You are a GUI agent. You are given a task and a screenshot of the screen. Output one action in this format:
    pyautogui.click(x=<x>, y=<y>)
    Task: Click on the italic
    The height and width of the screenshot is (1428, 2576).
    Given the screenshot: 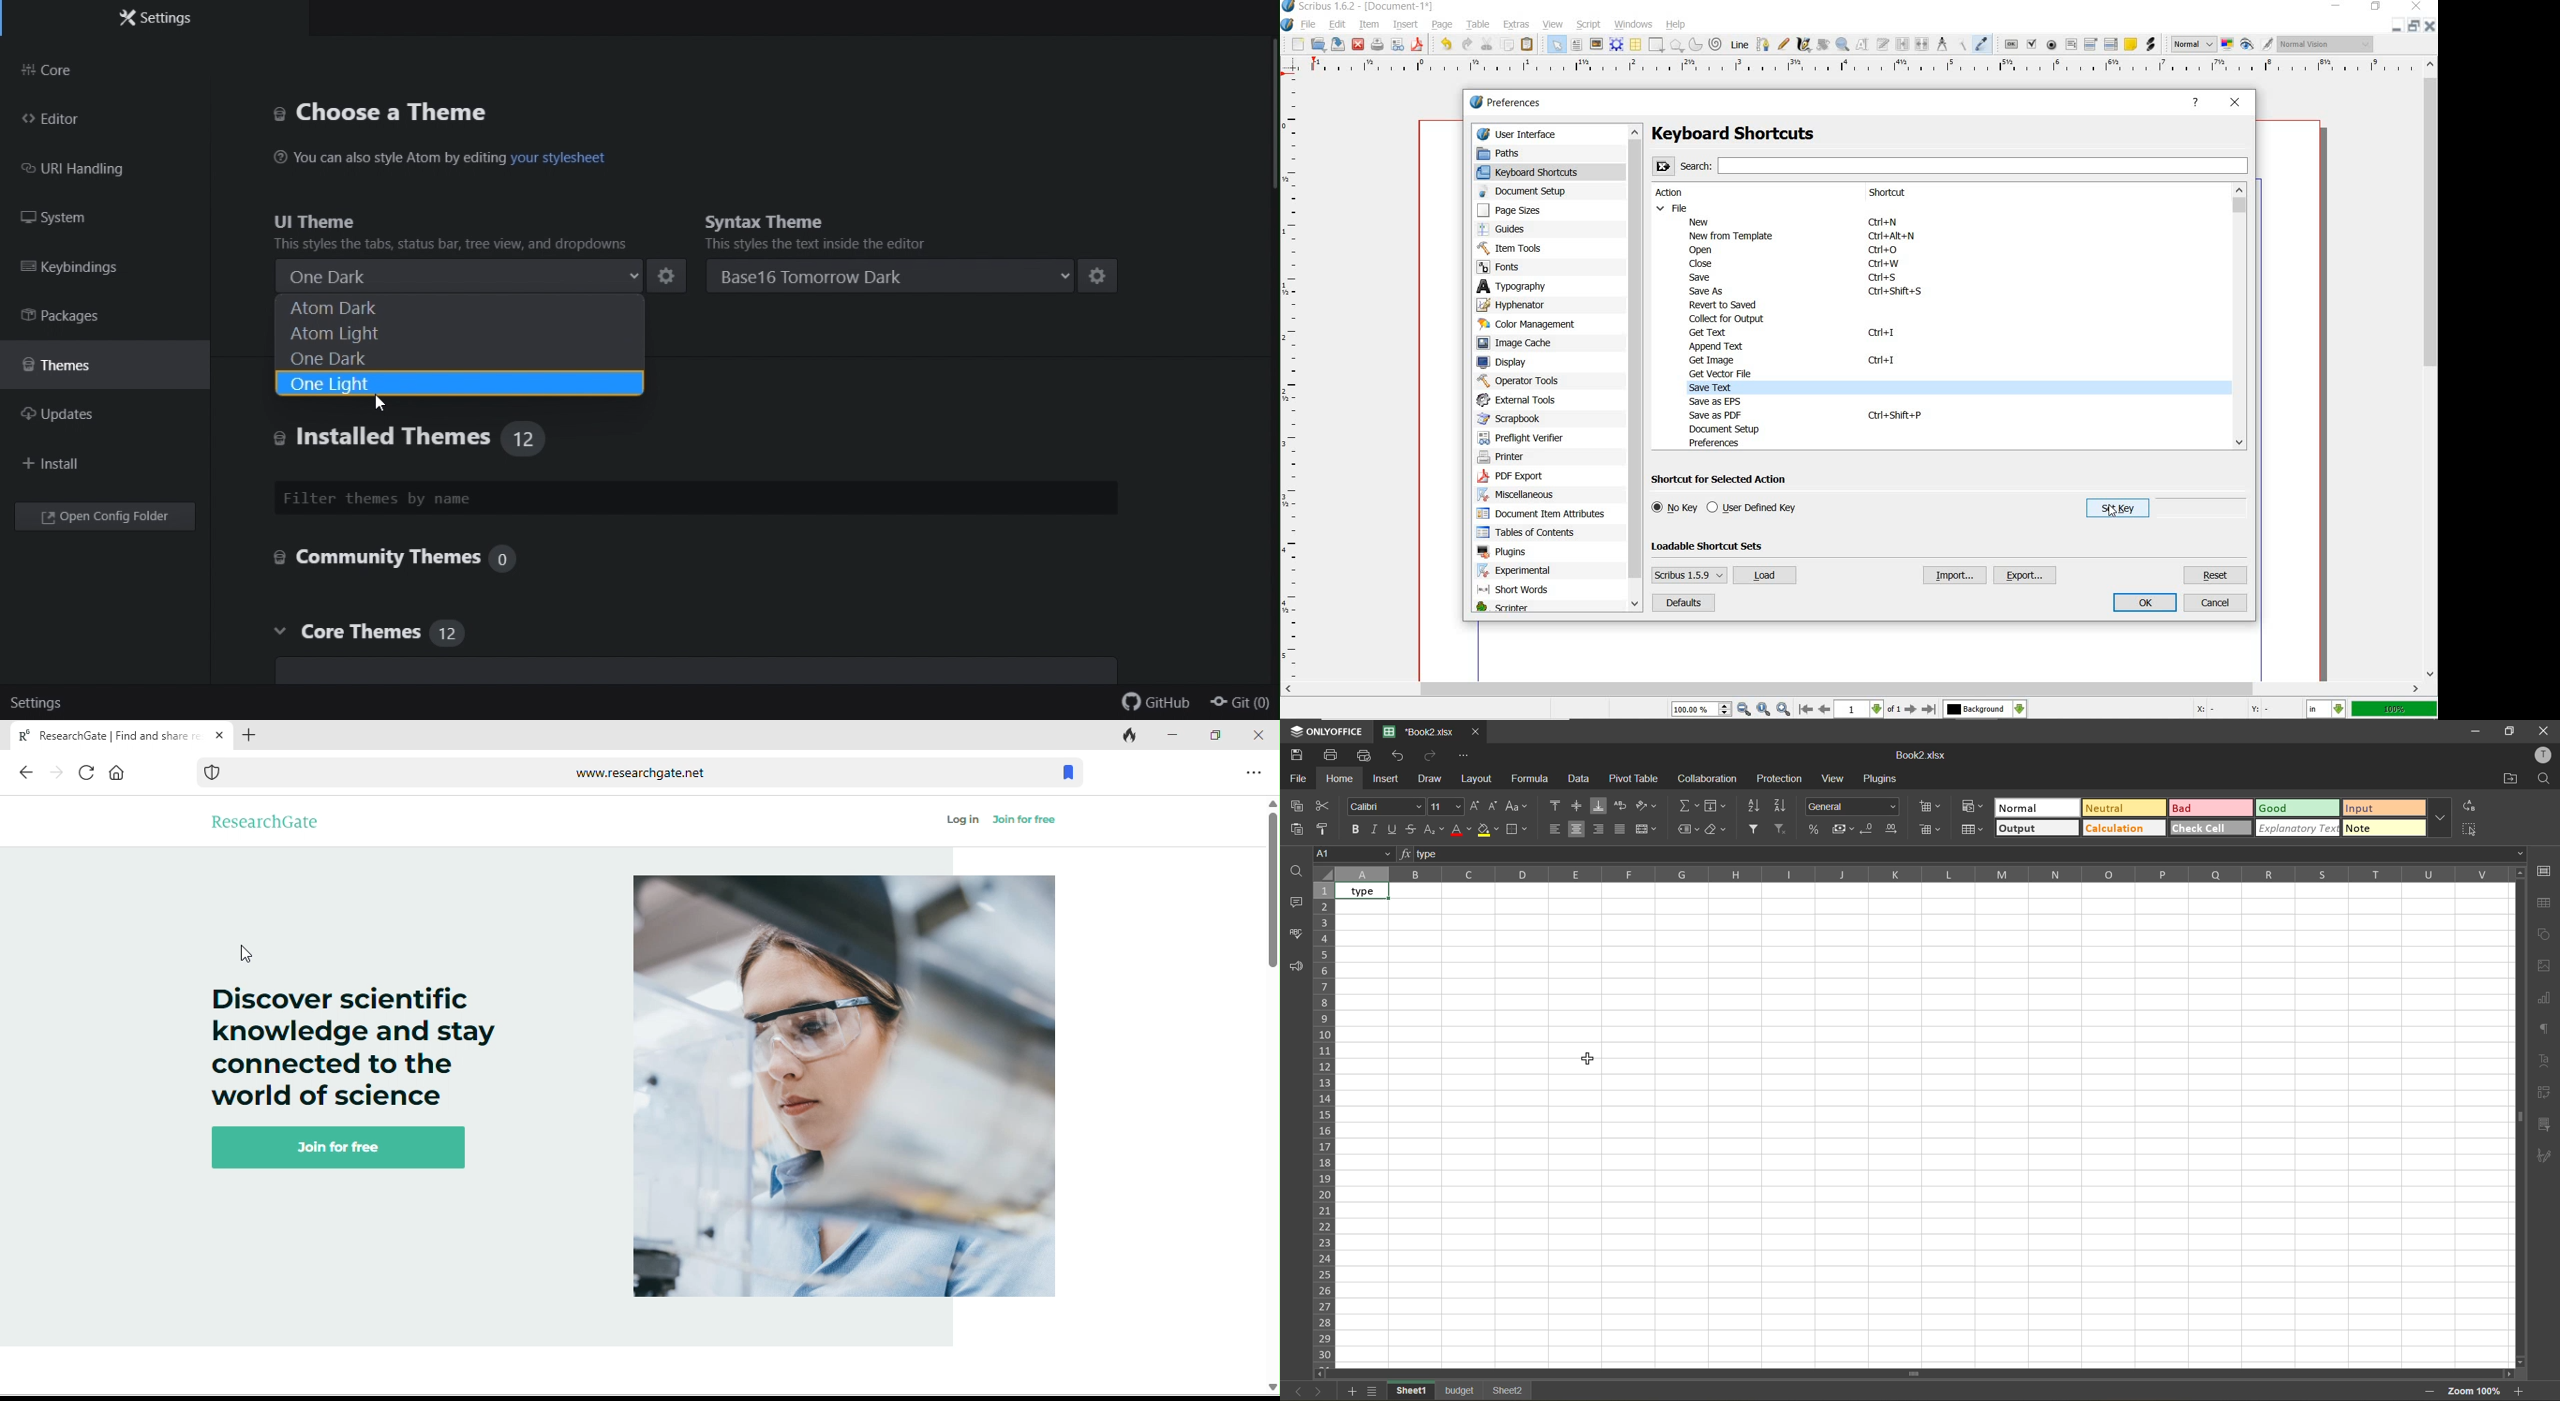 What is the action you would take?
    pyautogui.click(x=1375, y=830)
    